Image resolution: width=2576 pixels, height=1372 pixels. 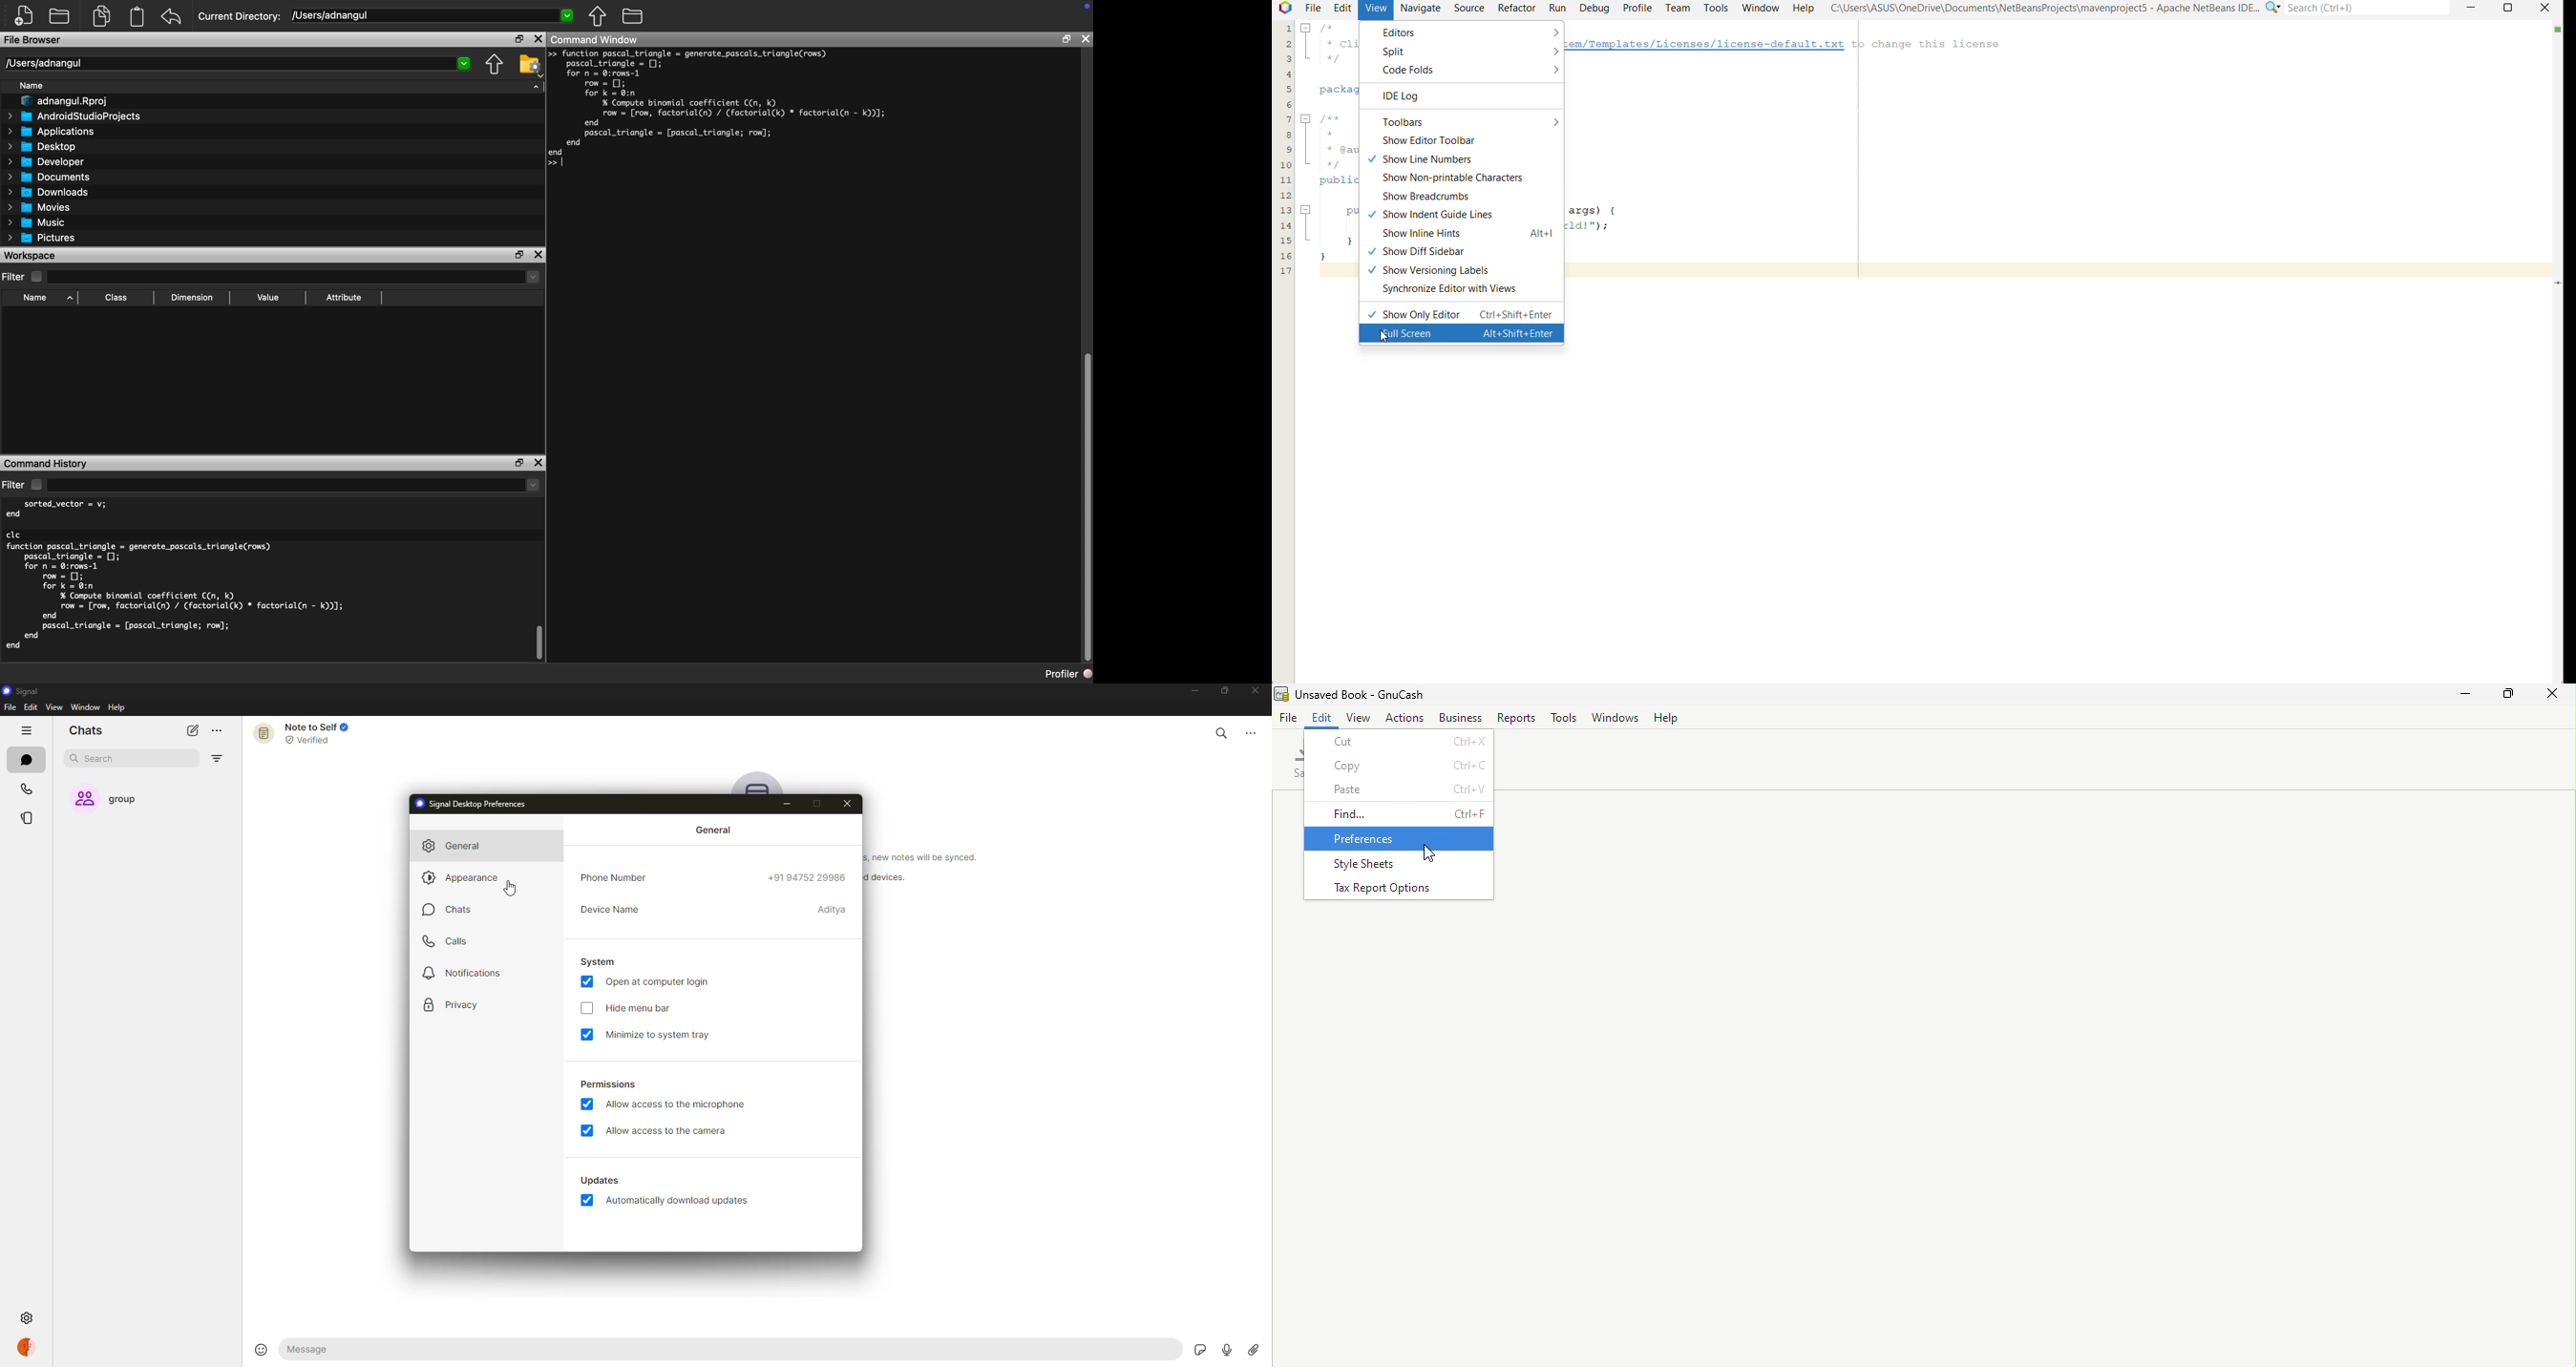 What do you see at coordinates (1401, 740) in the screenshot?
I see `Cut ` at bounding box center [1401, 740].